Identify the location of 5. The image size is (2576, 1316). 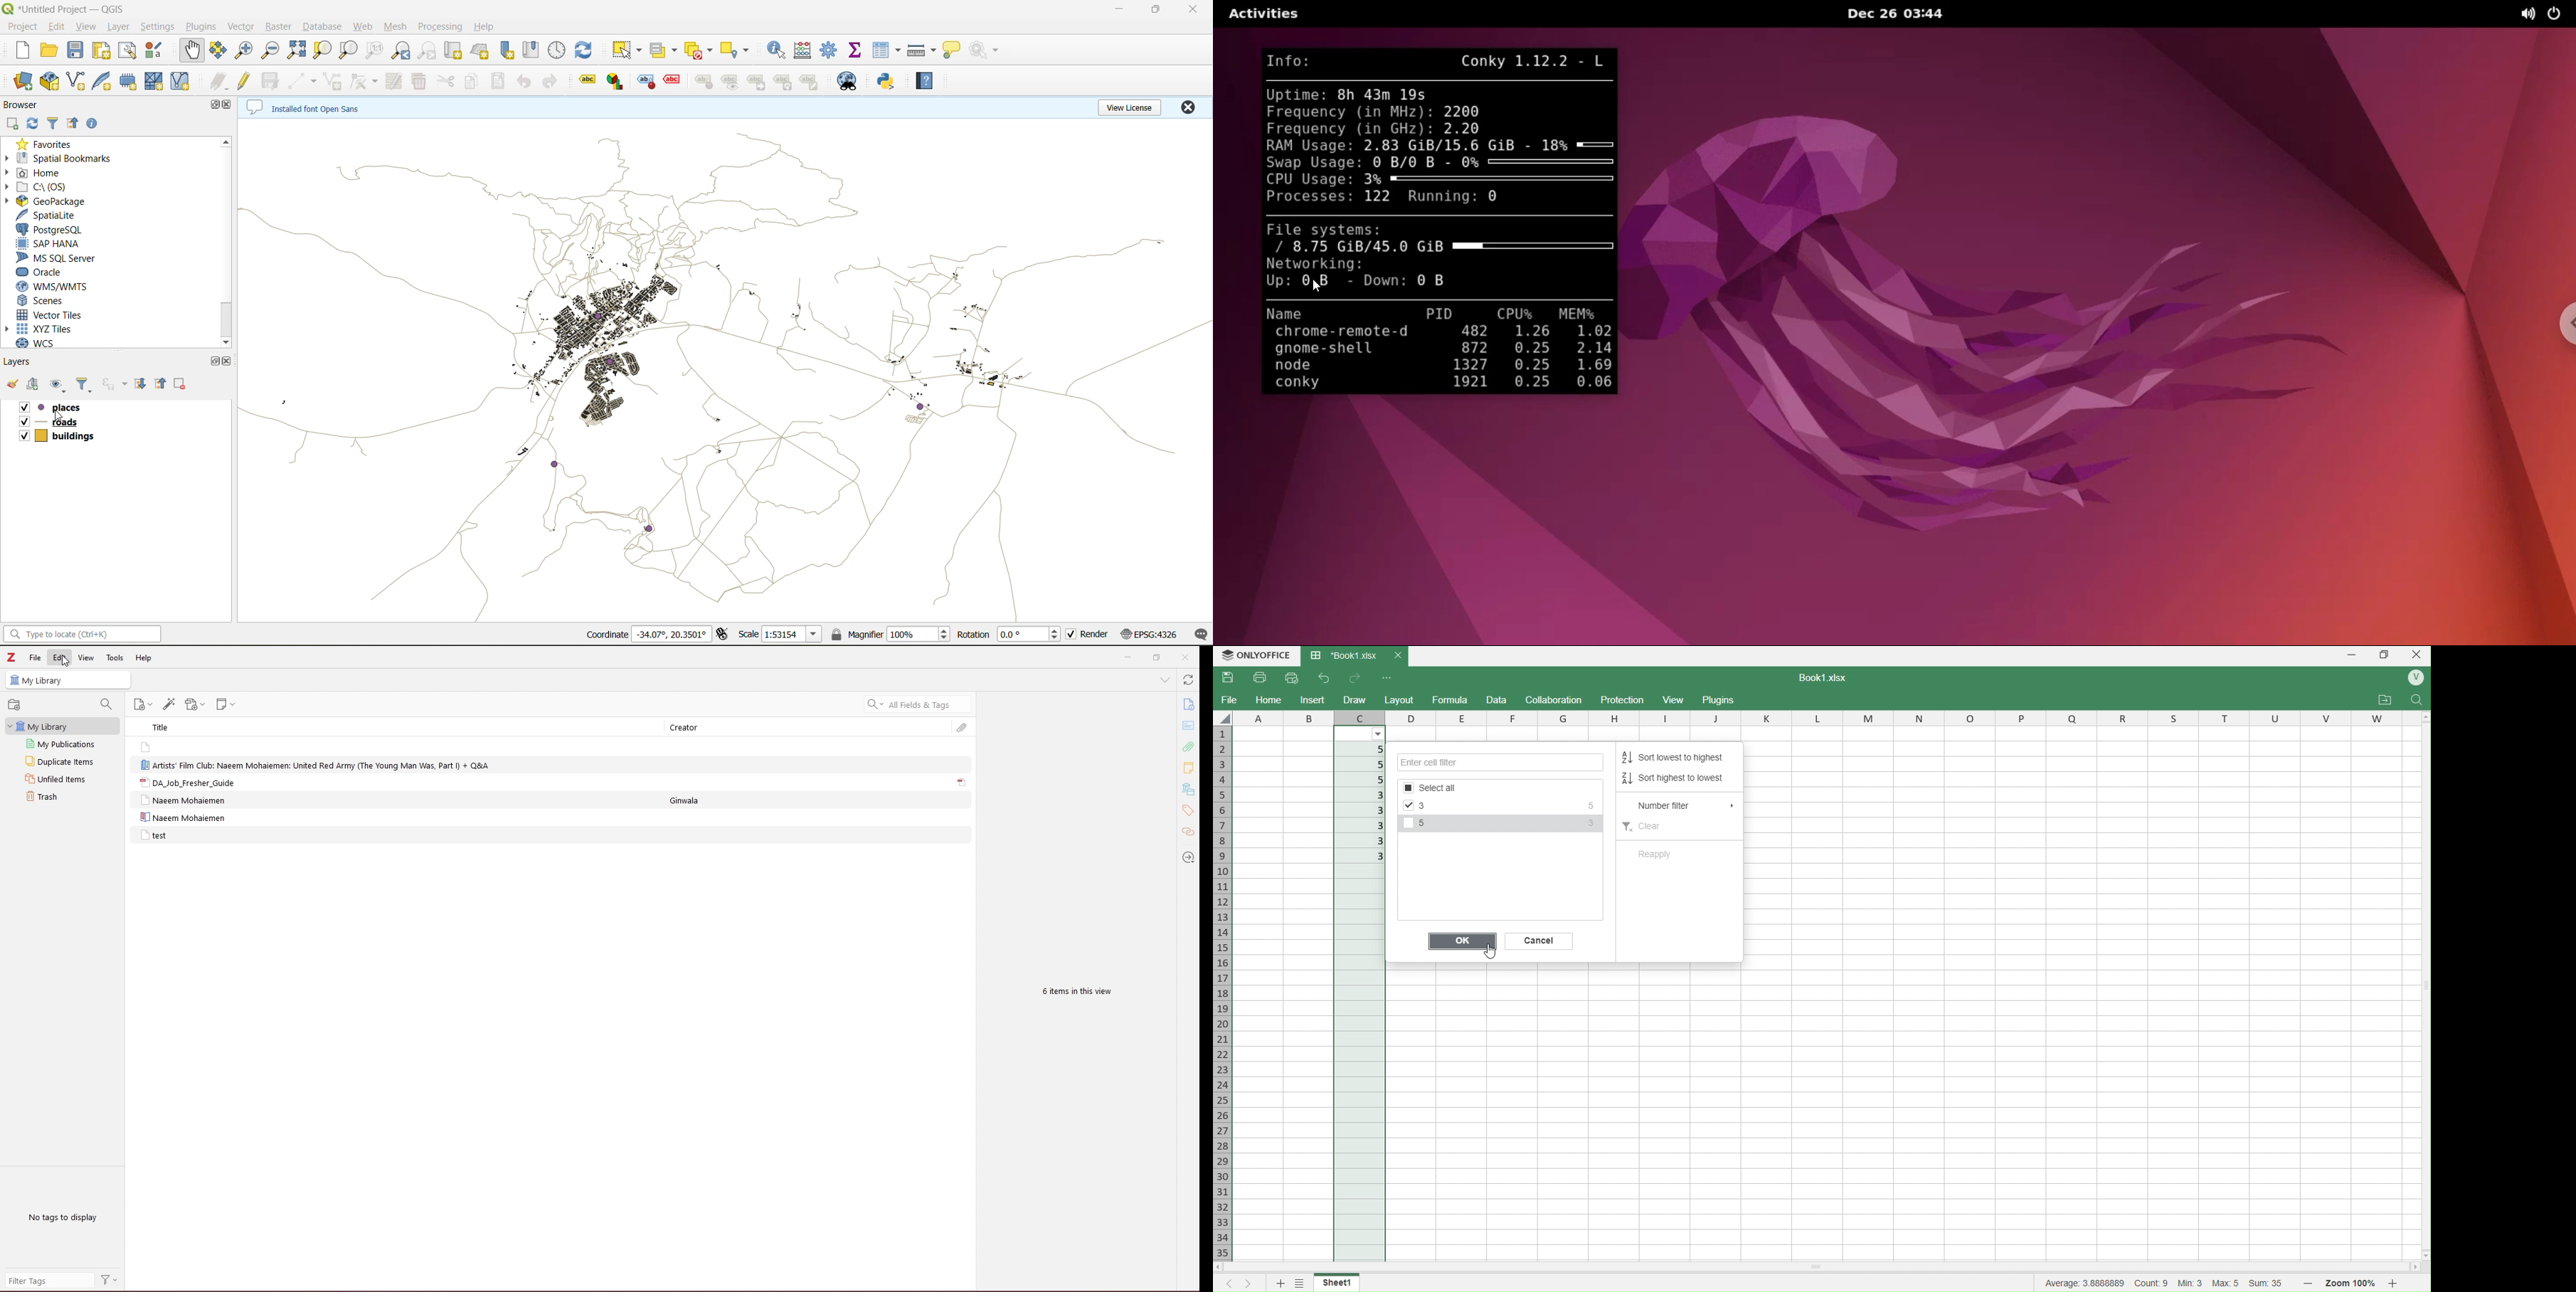
(1586, 807).